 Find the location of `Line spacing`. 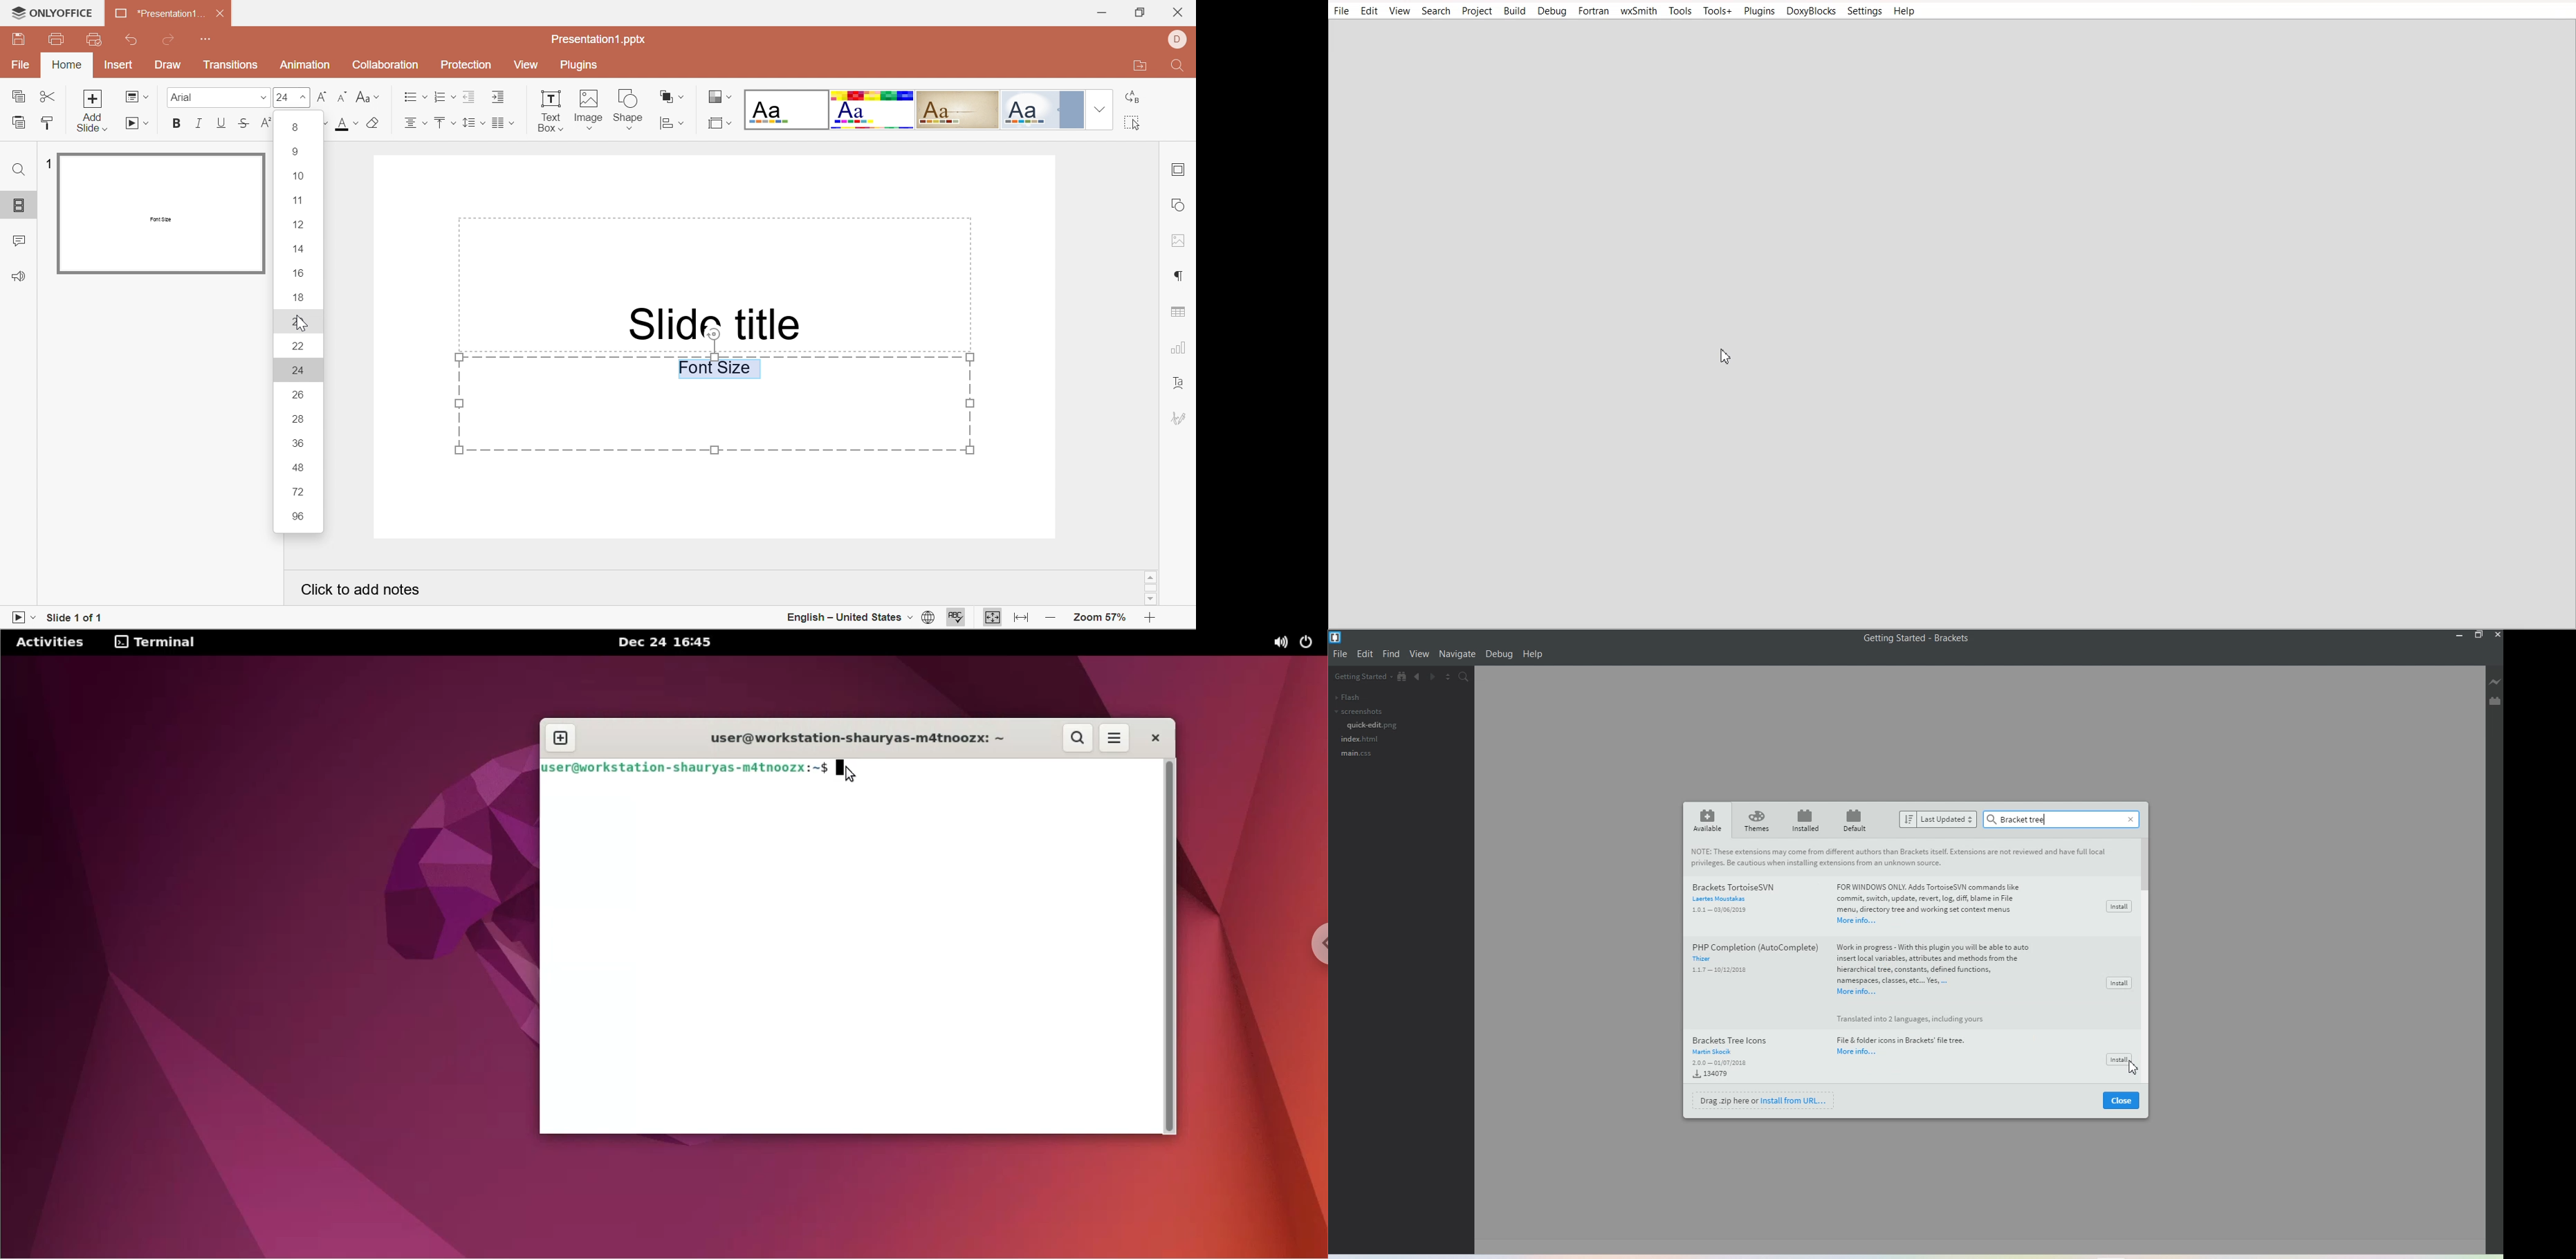

Line spacing is located at coordinates (472, 124).